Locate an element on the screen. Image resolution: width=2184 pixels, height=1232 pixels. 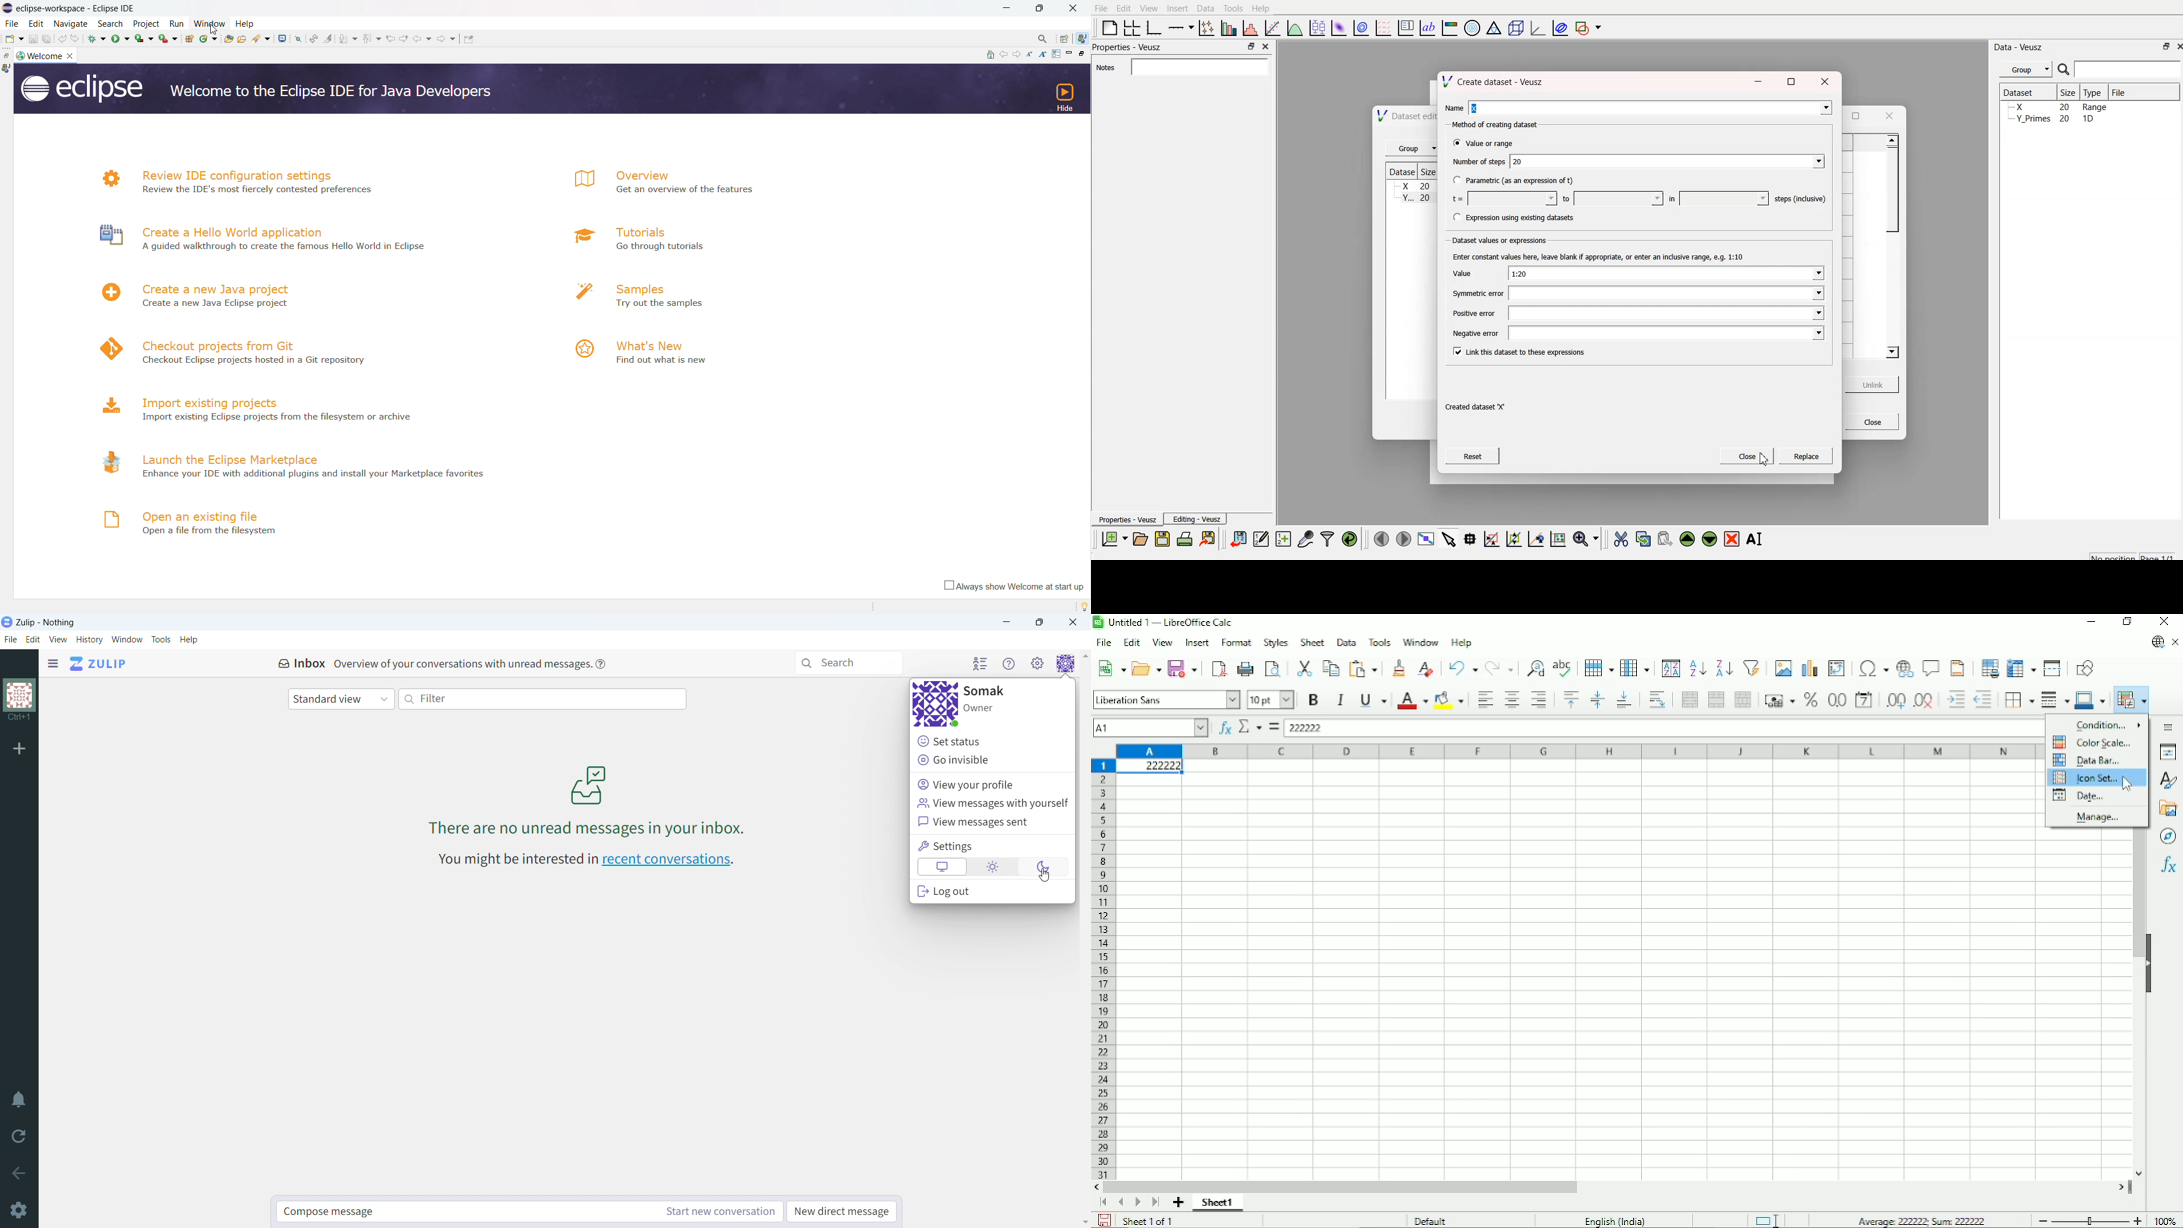
search icon is located at coordinates (2065, 71).